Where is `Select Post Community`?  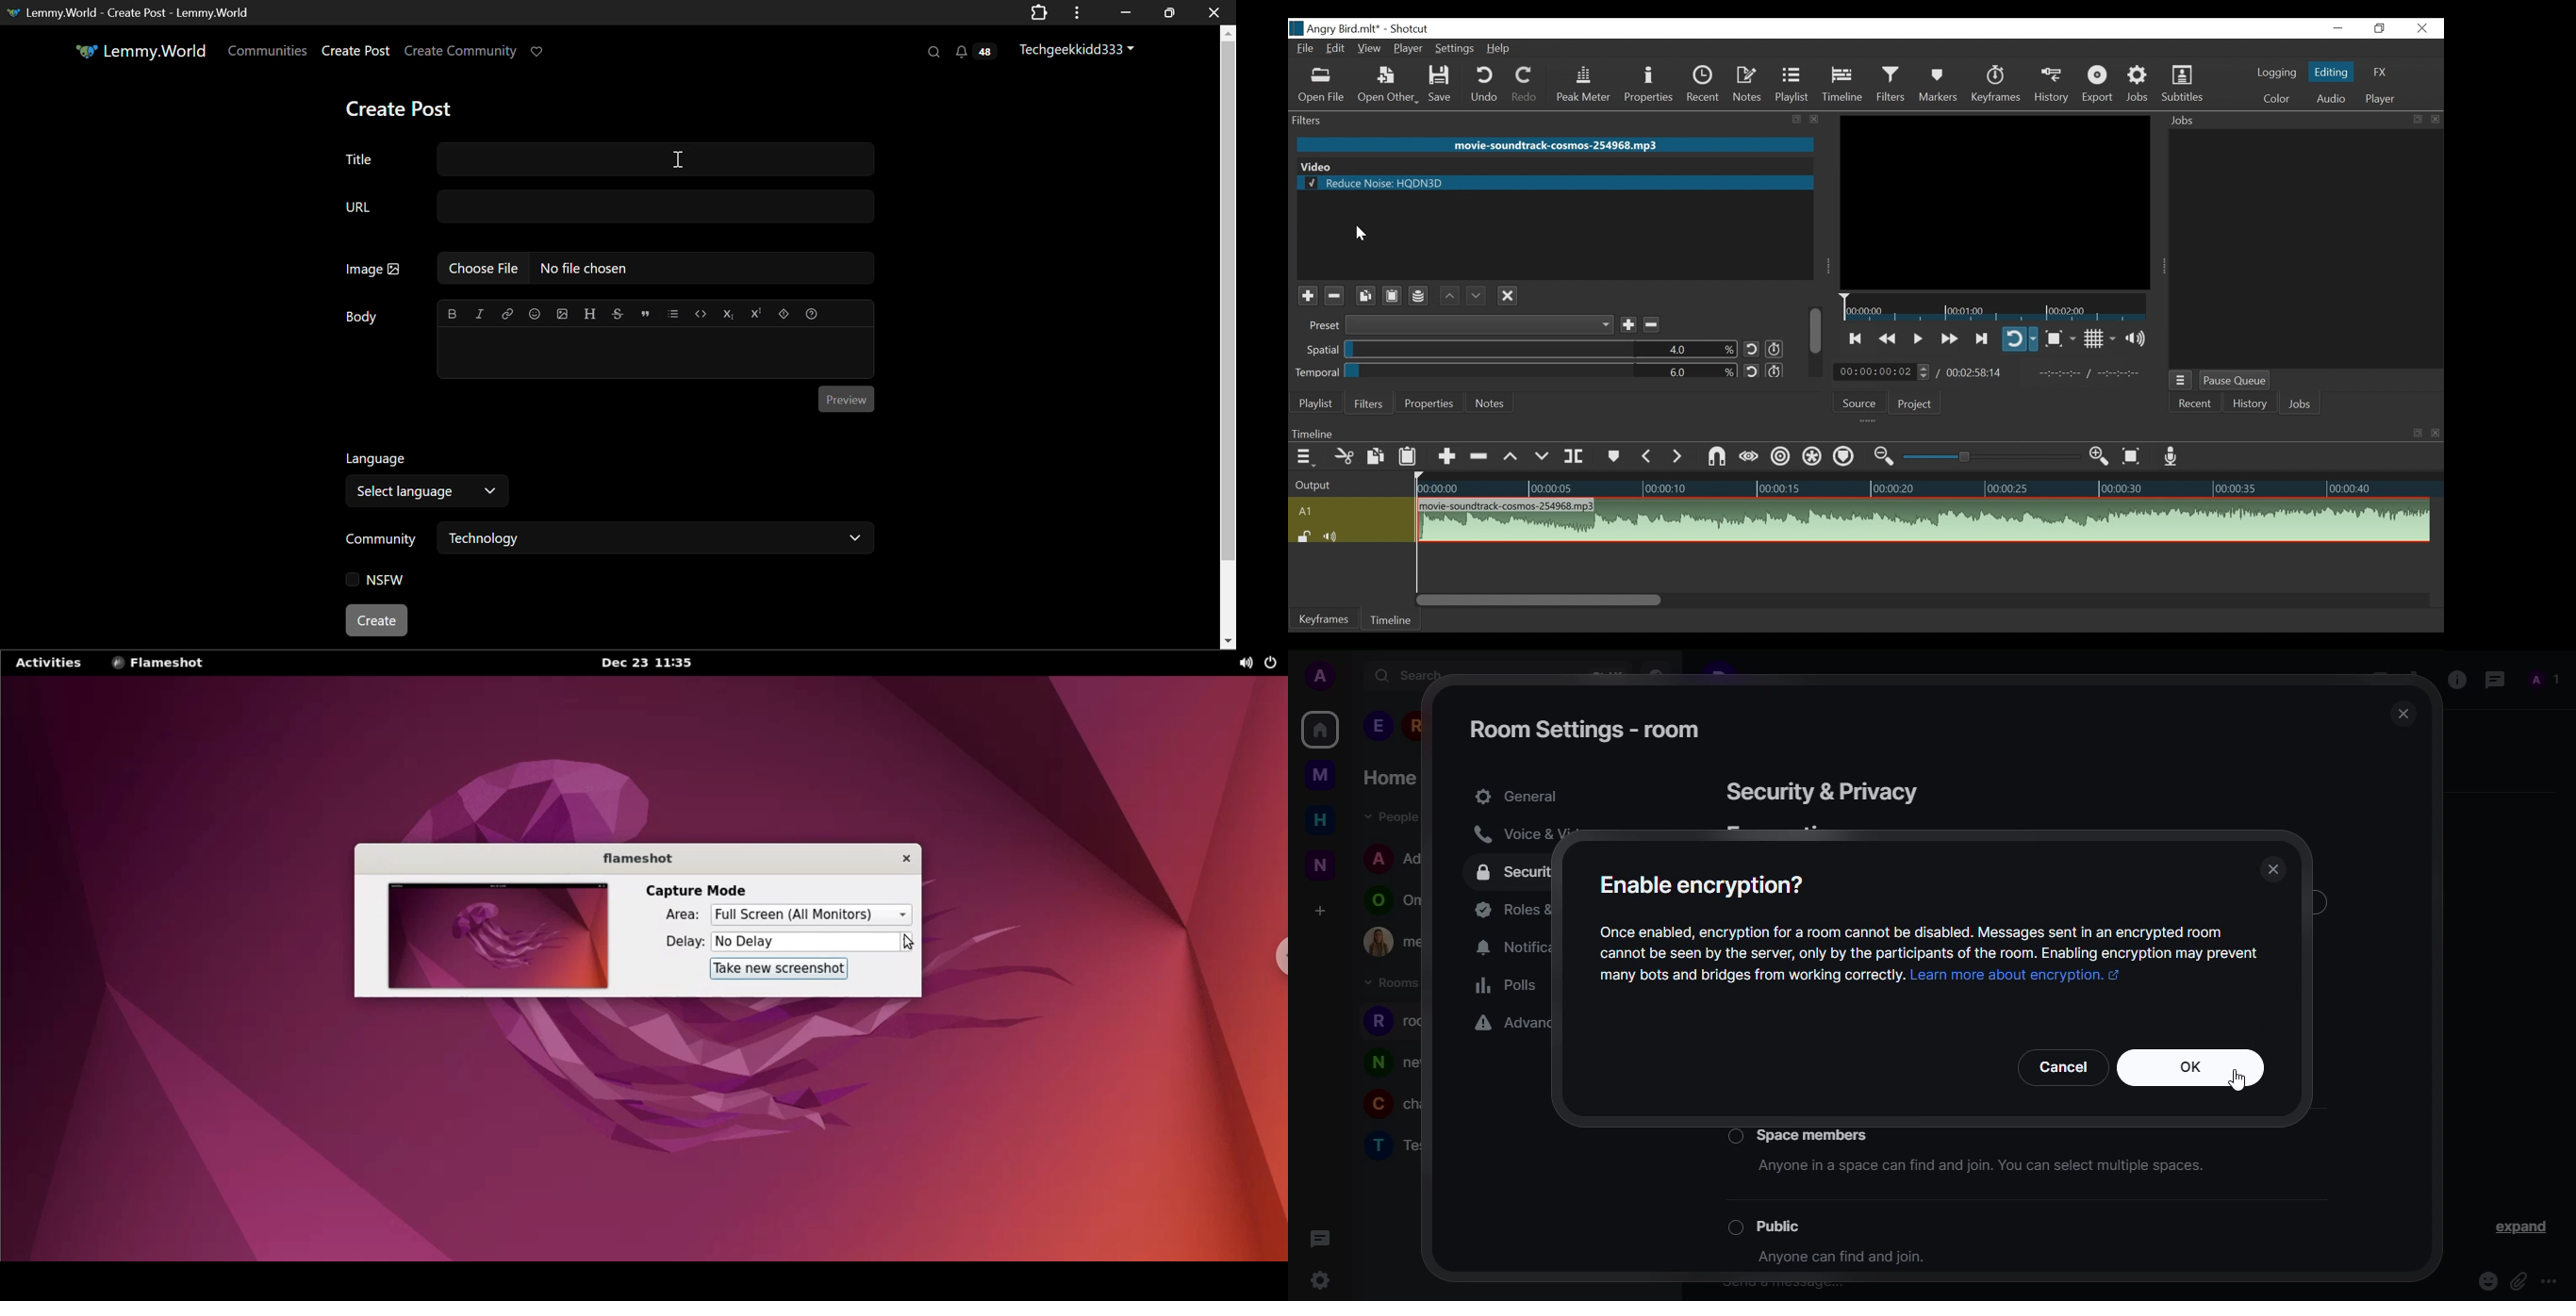
Select Post Community is located at coordinates (610, 540).